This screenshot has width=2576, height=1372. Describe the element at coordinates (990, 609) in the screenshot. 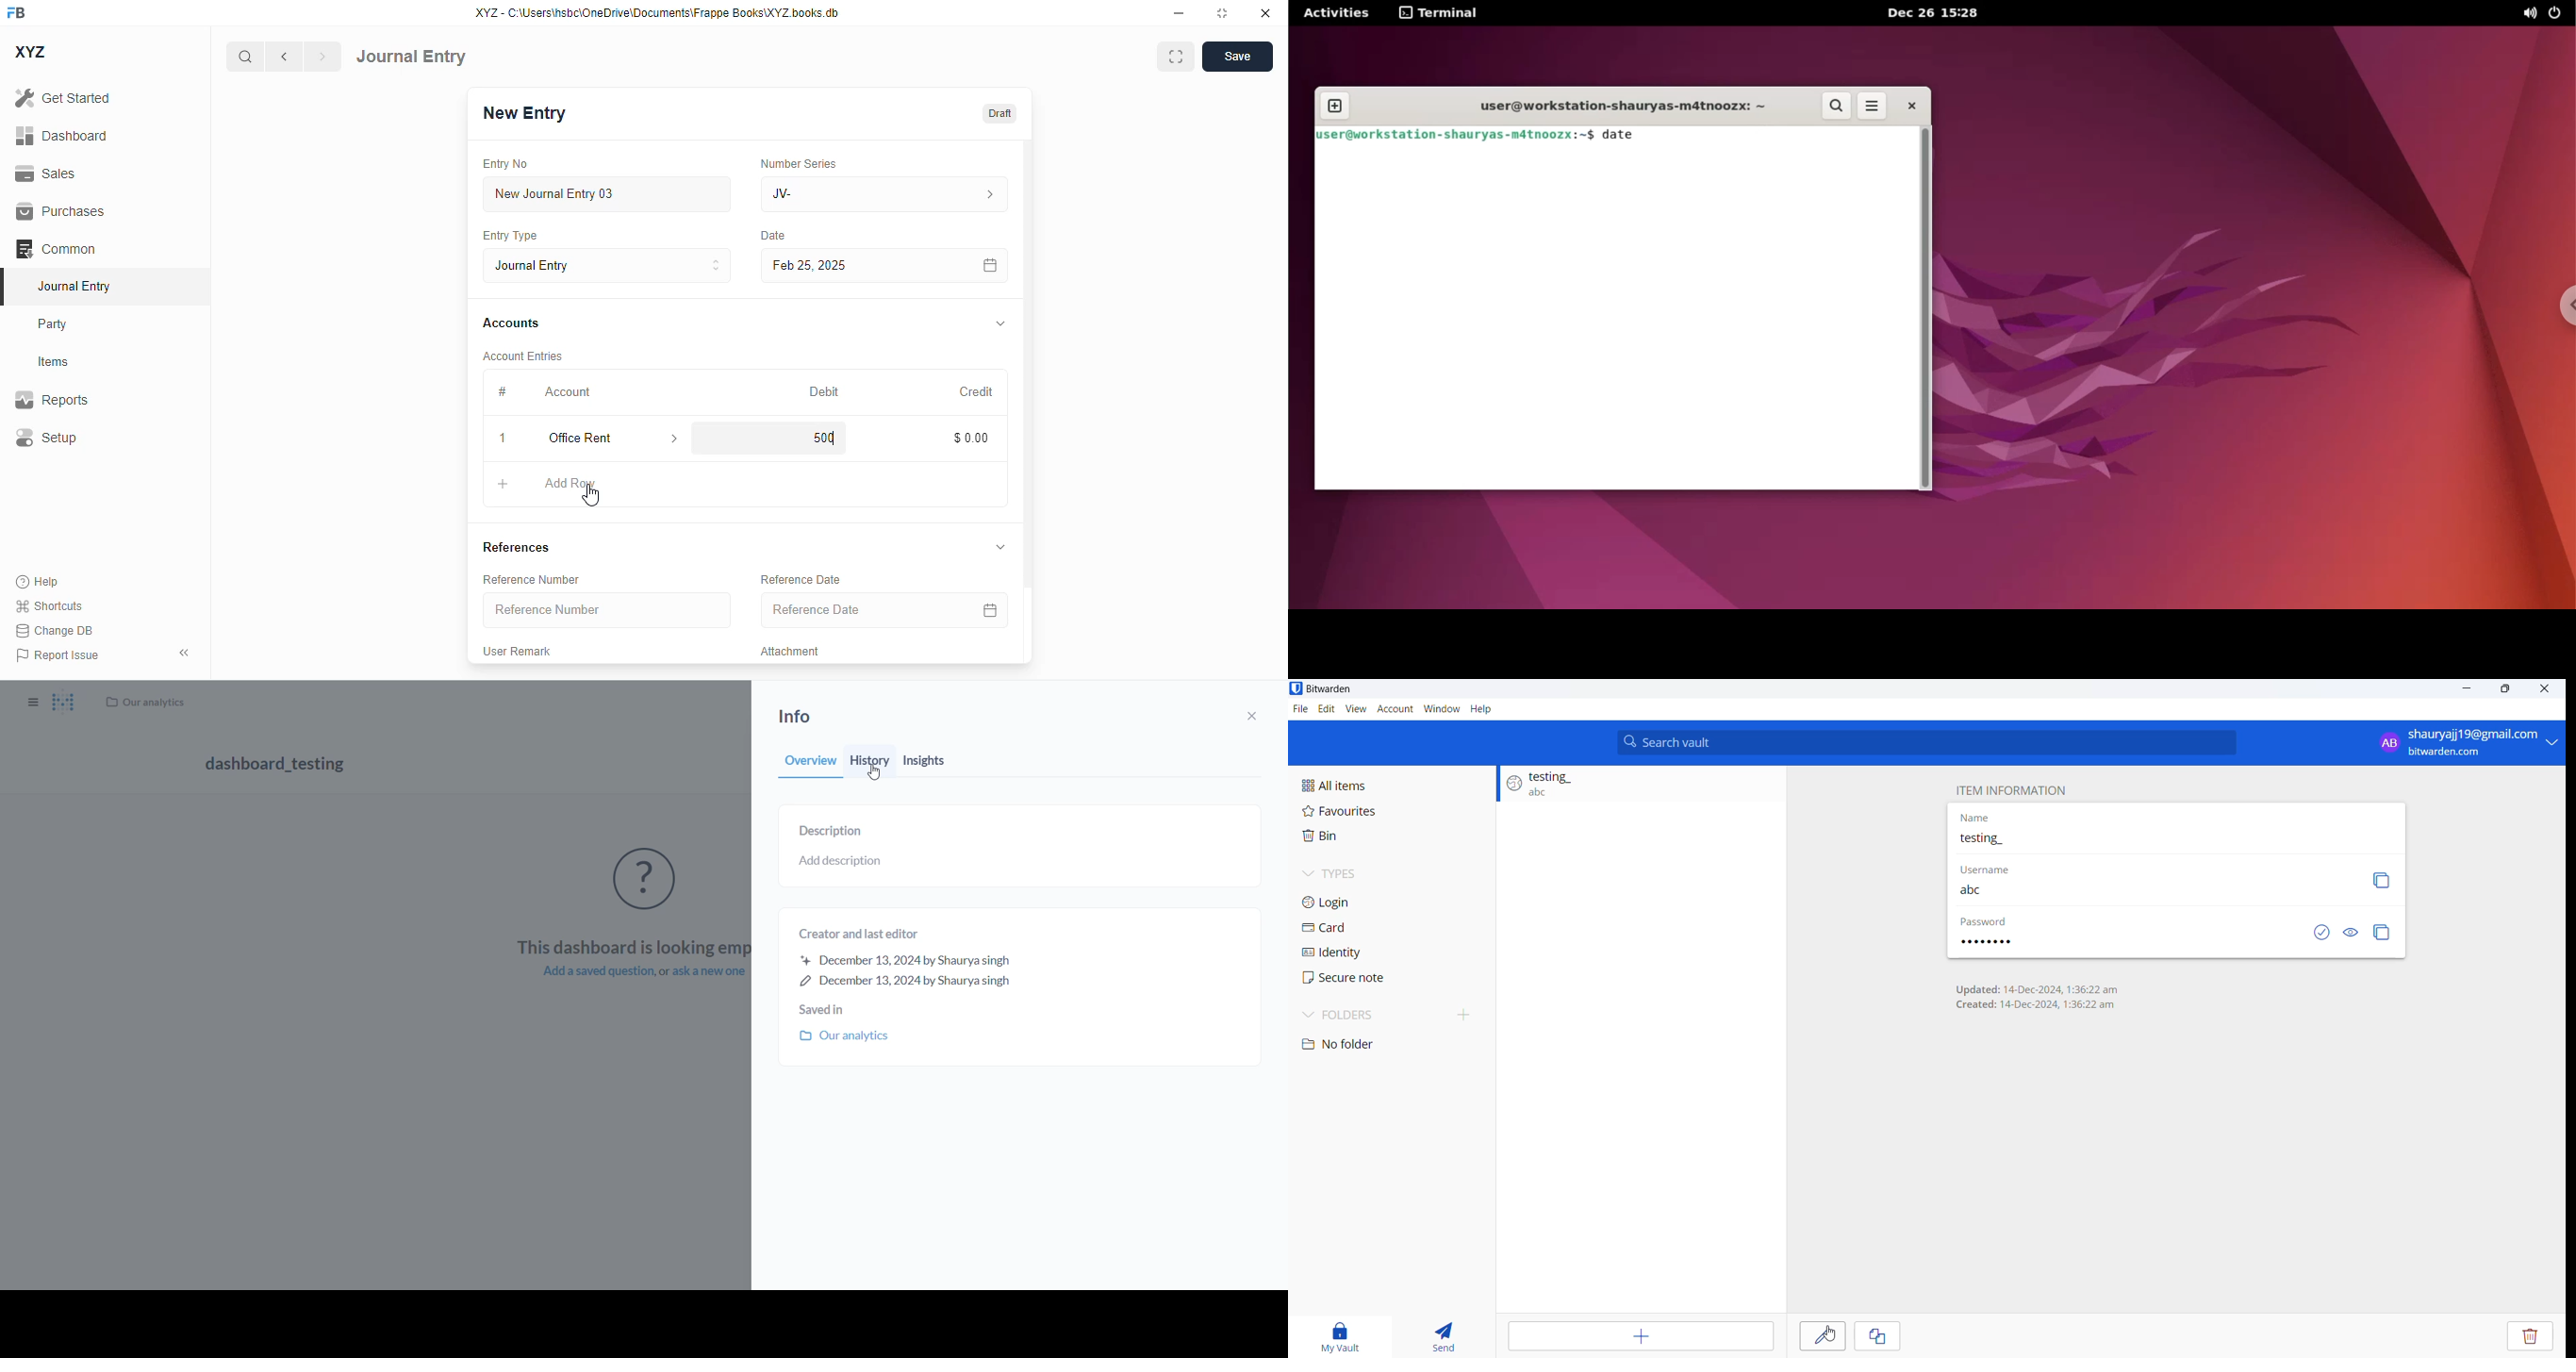

I see `calendar icon` at that location.